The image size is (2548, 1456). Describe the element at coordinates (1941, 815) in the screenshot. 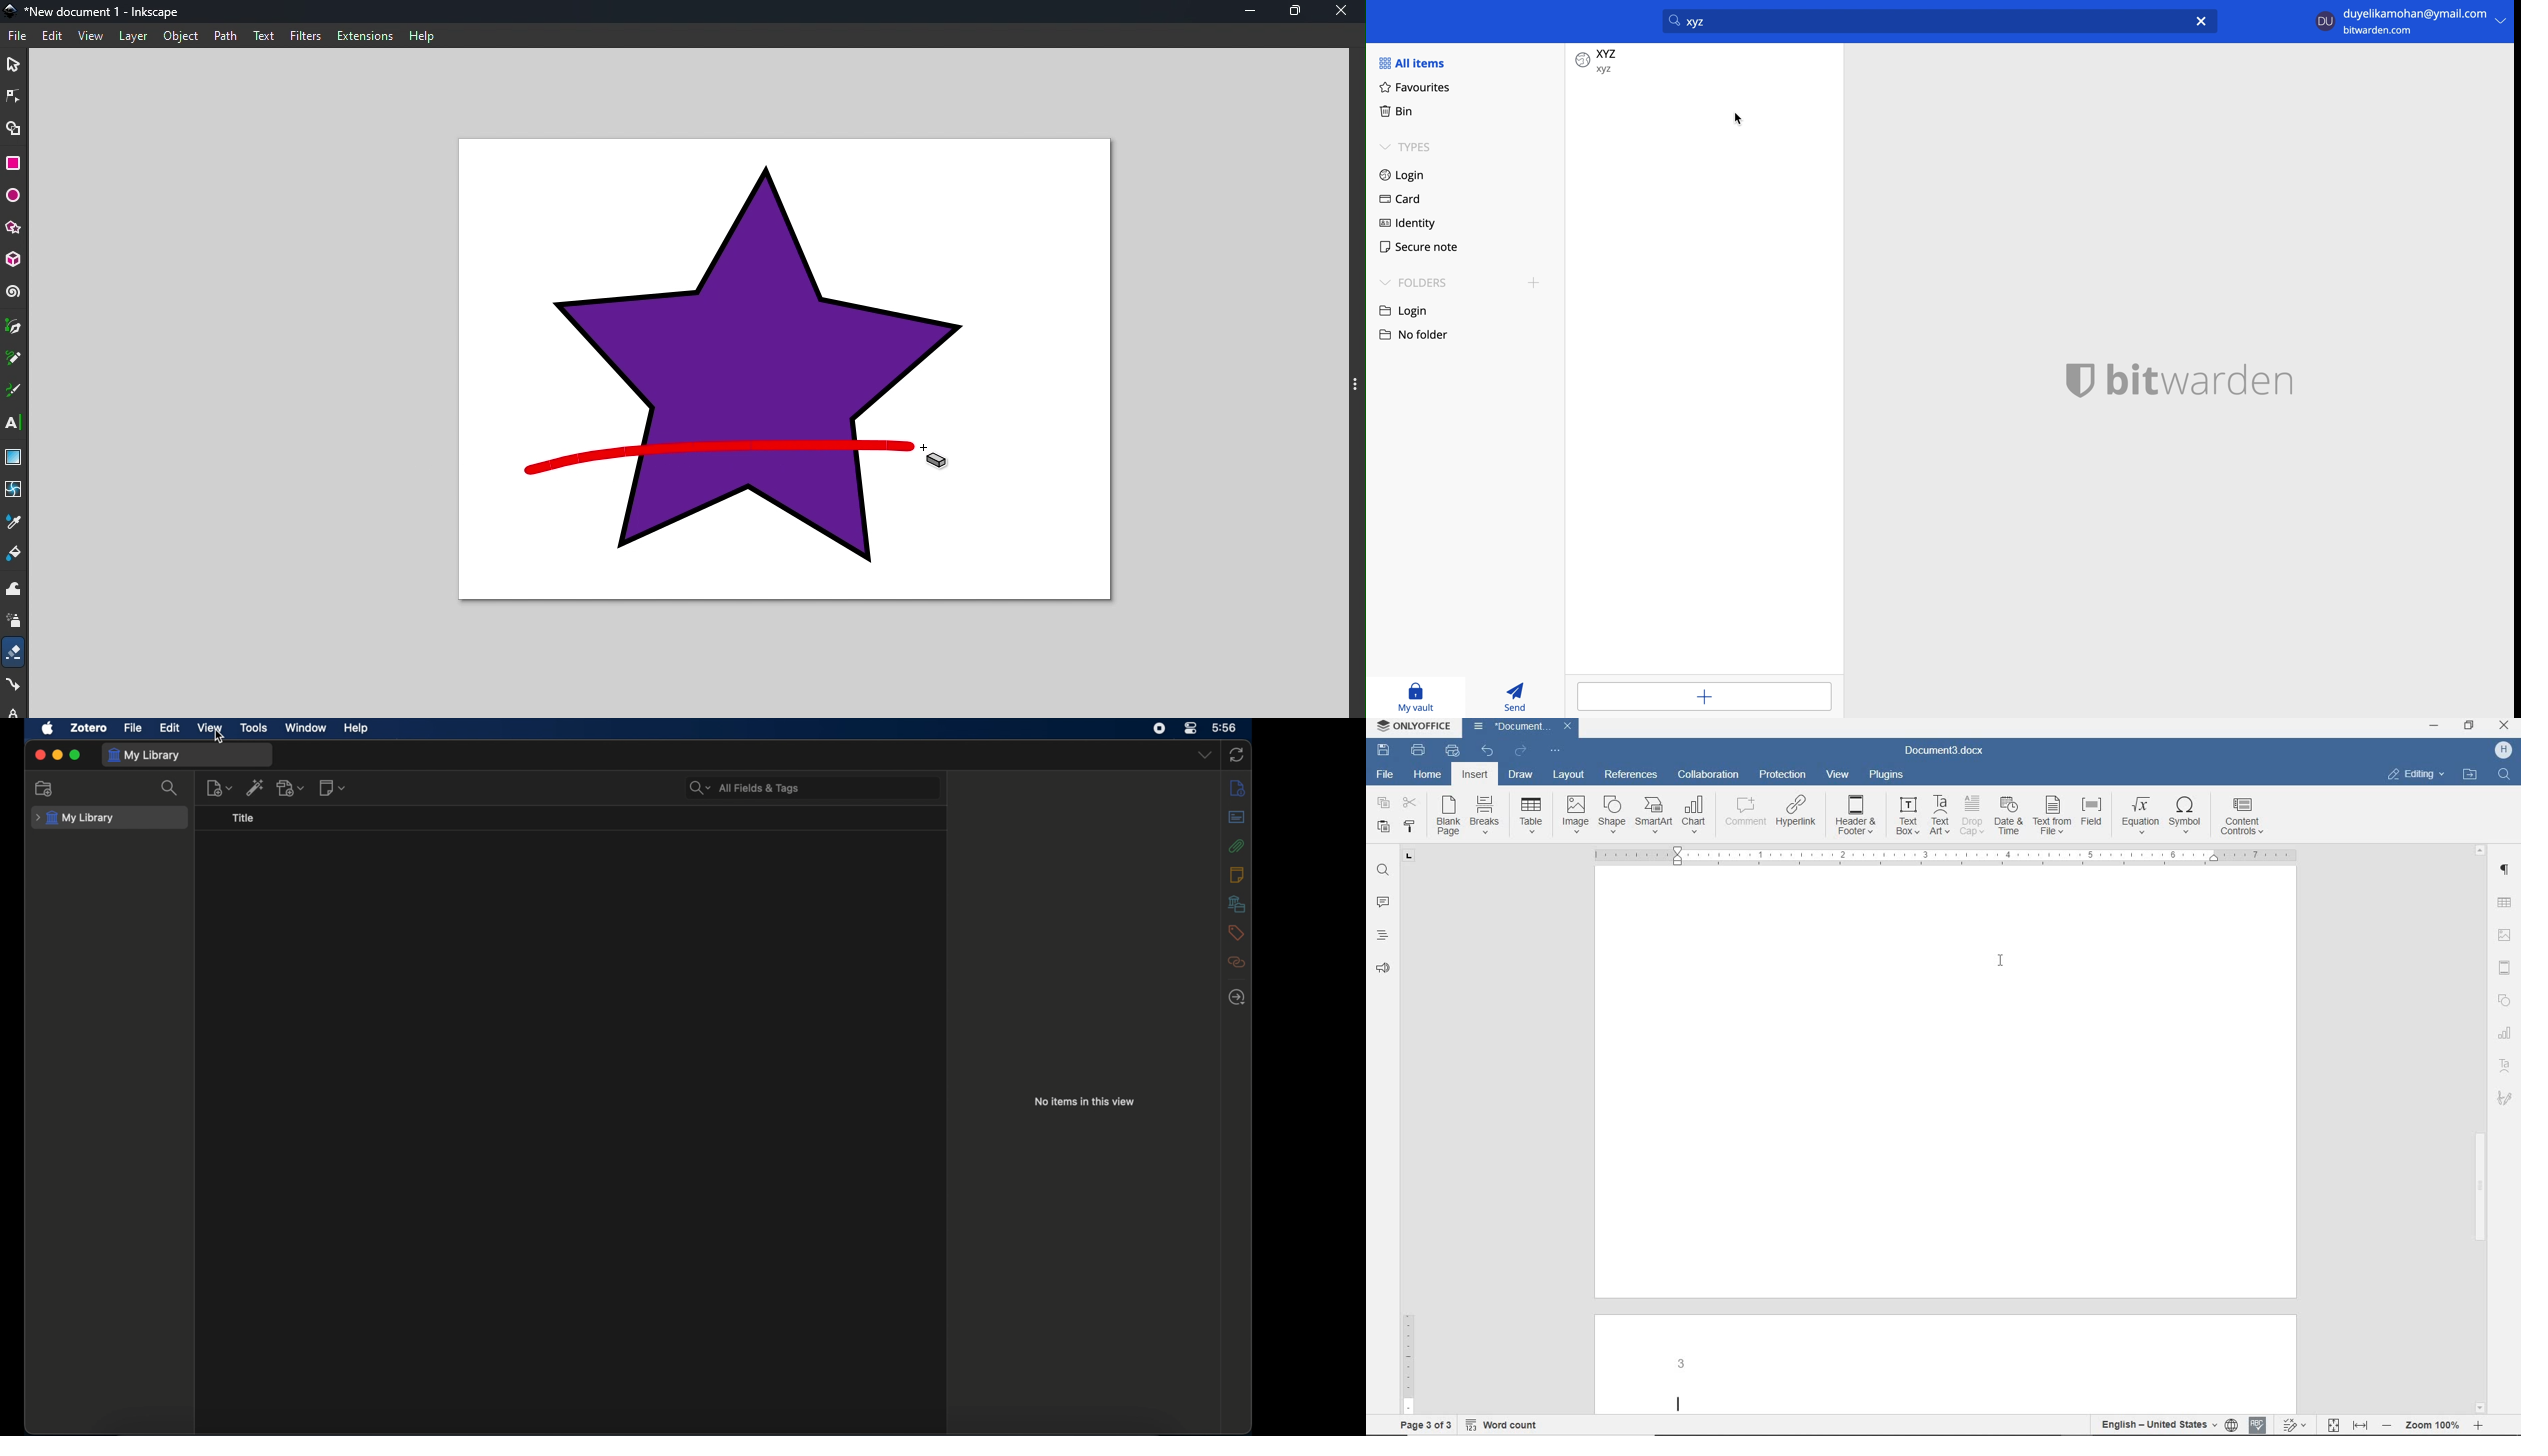

I see `TEXT ART` at that location.